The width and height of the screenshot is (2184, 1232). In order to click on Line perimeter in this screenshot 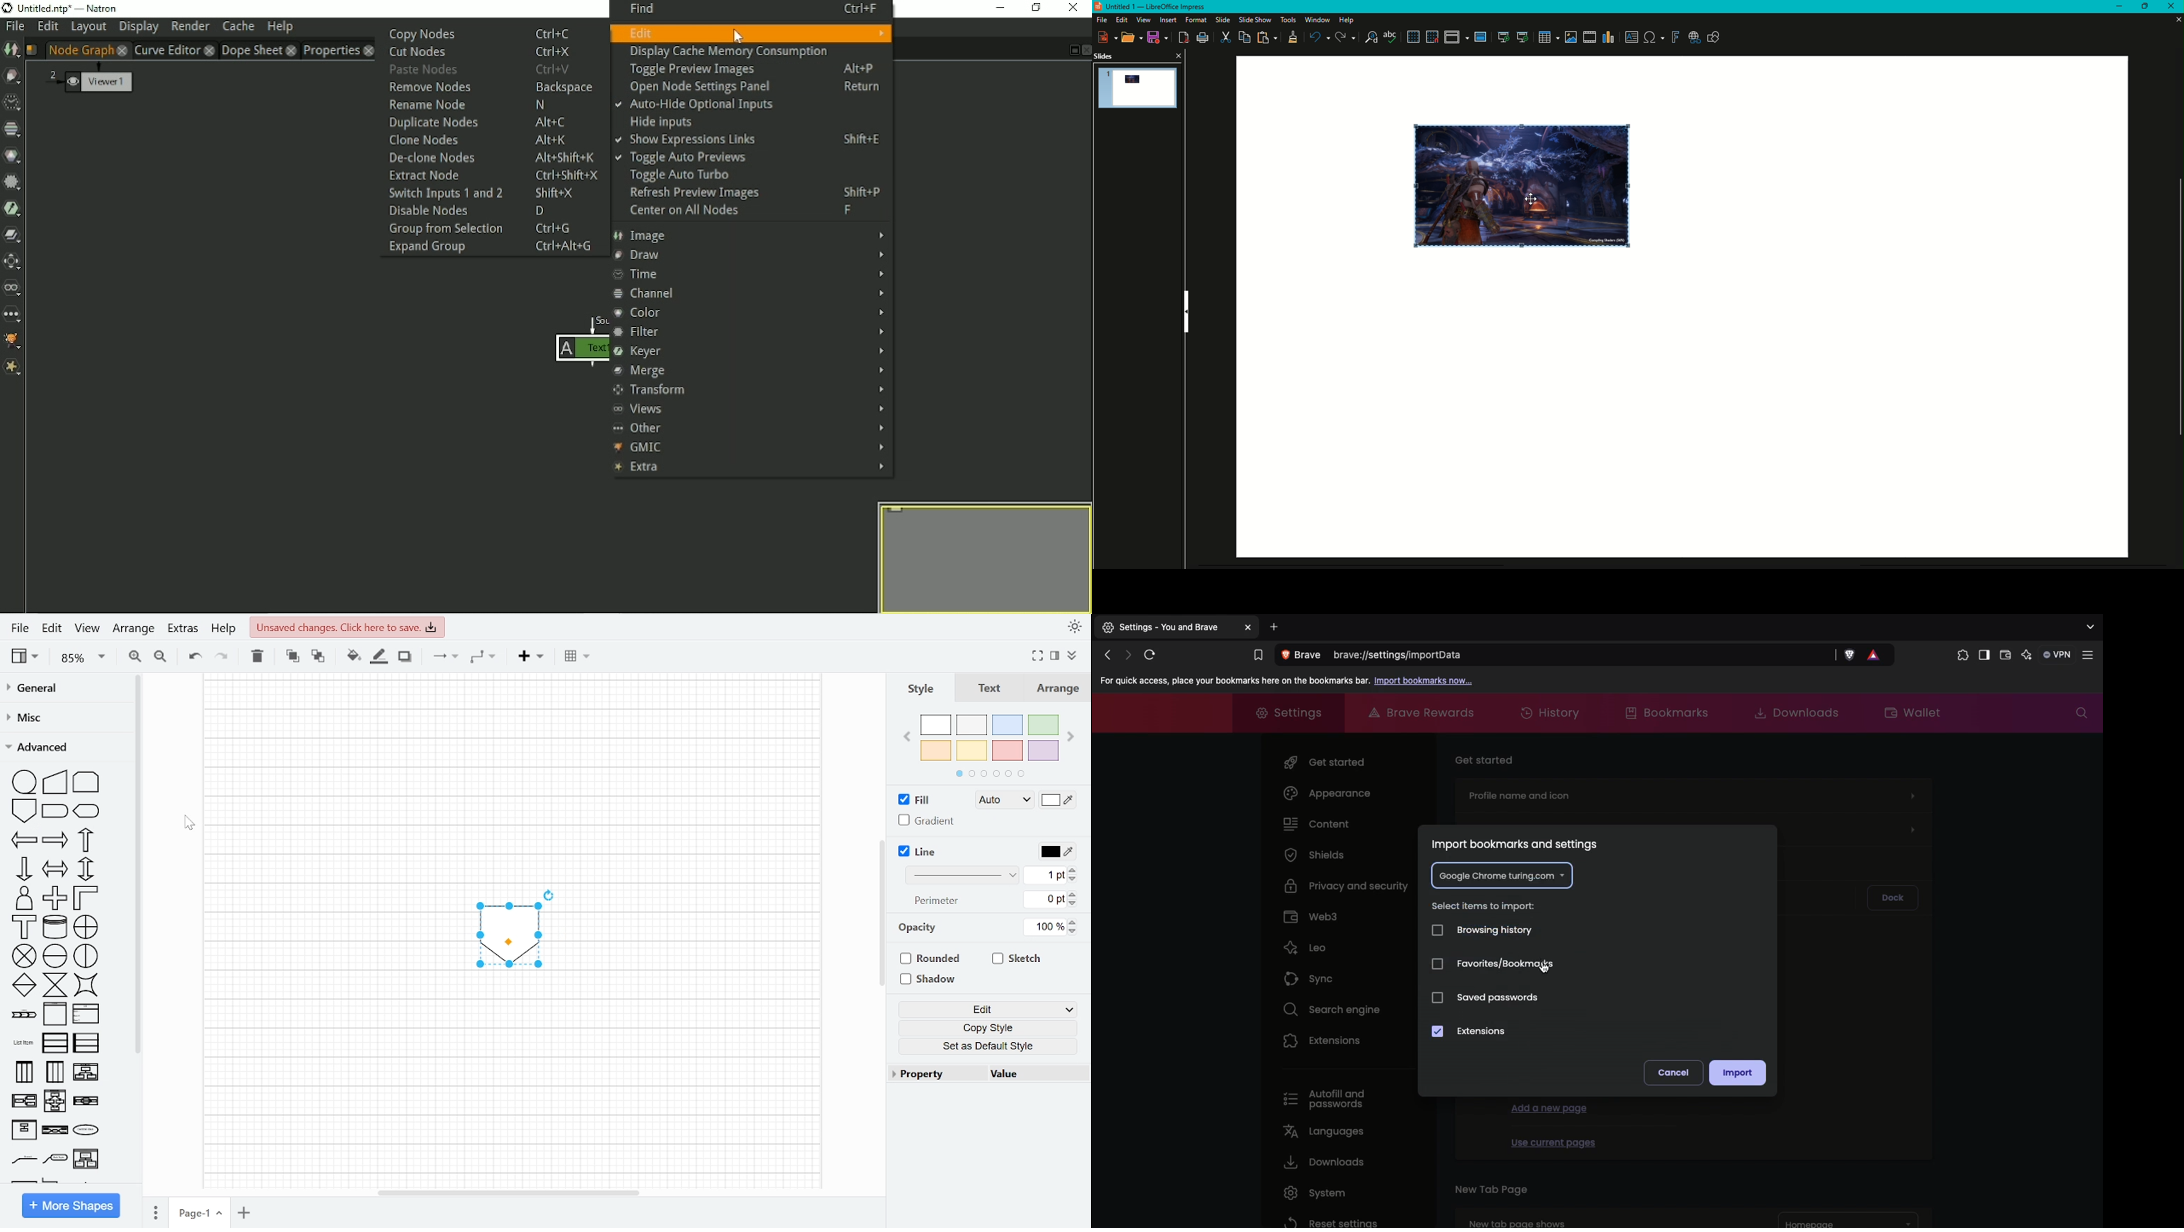, I will do `click(1046, 899)`.